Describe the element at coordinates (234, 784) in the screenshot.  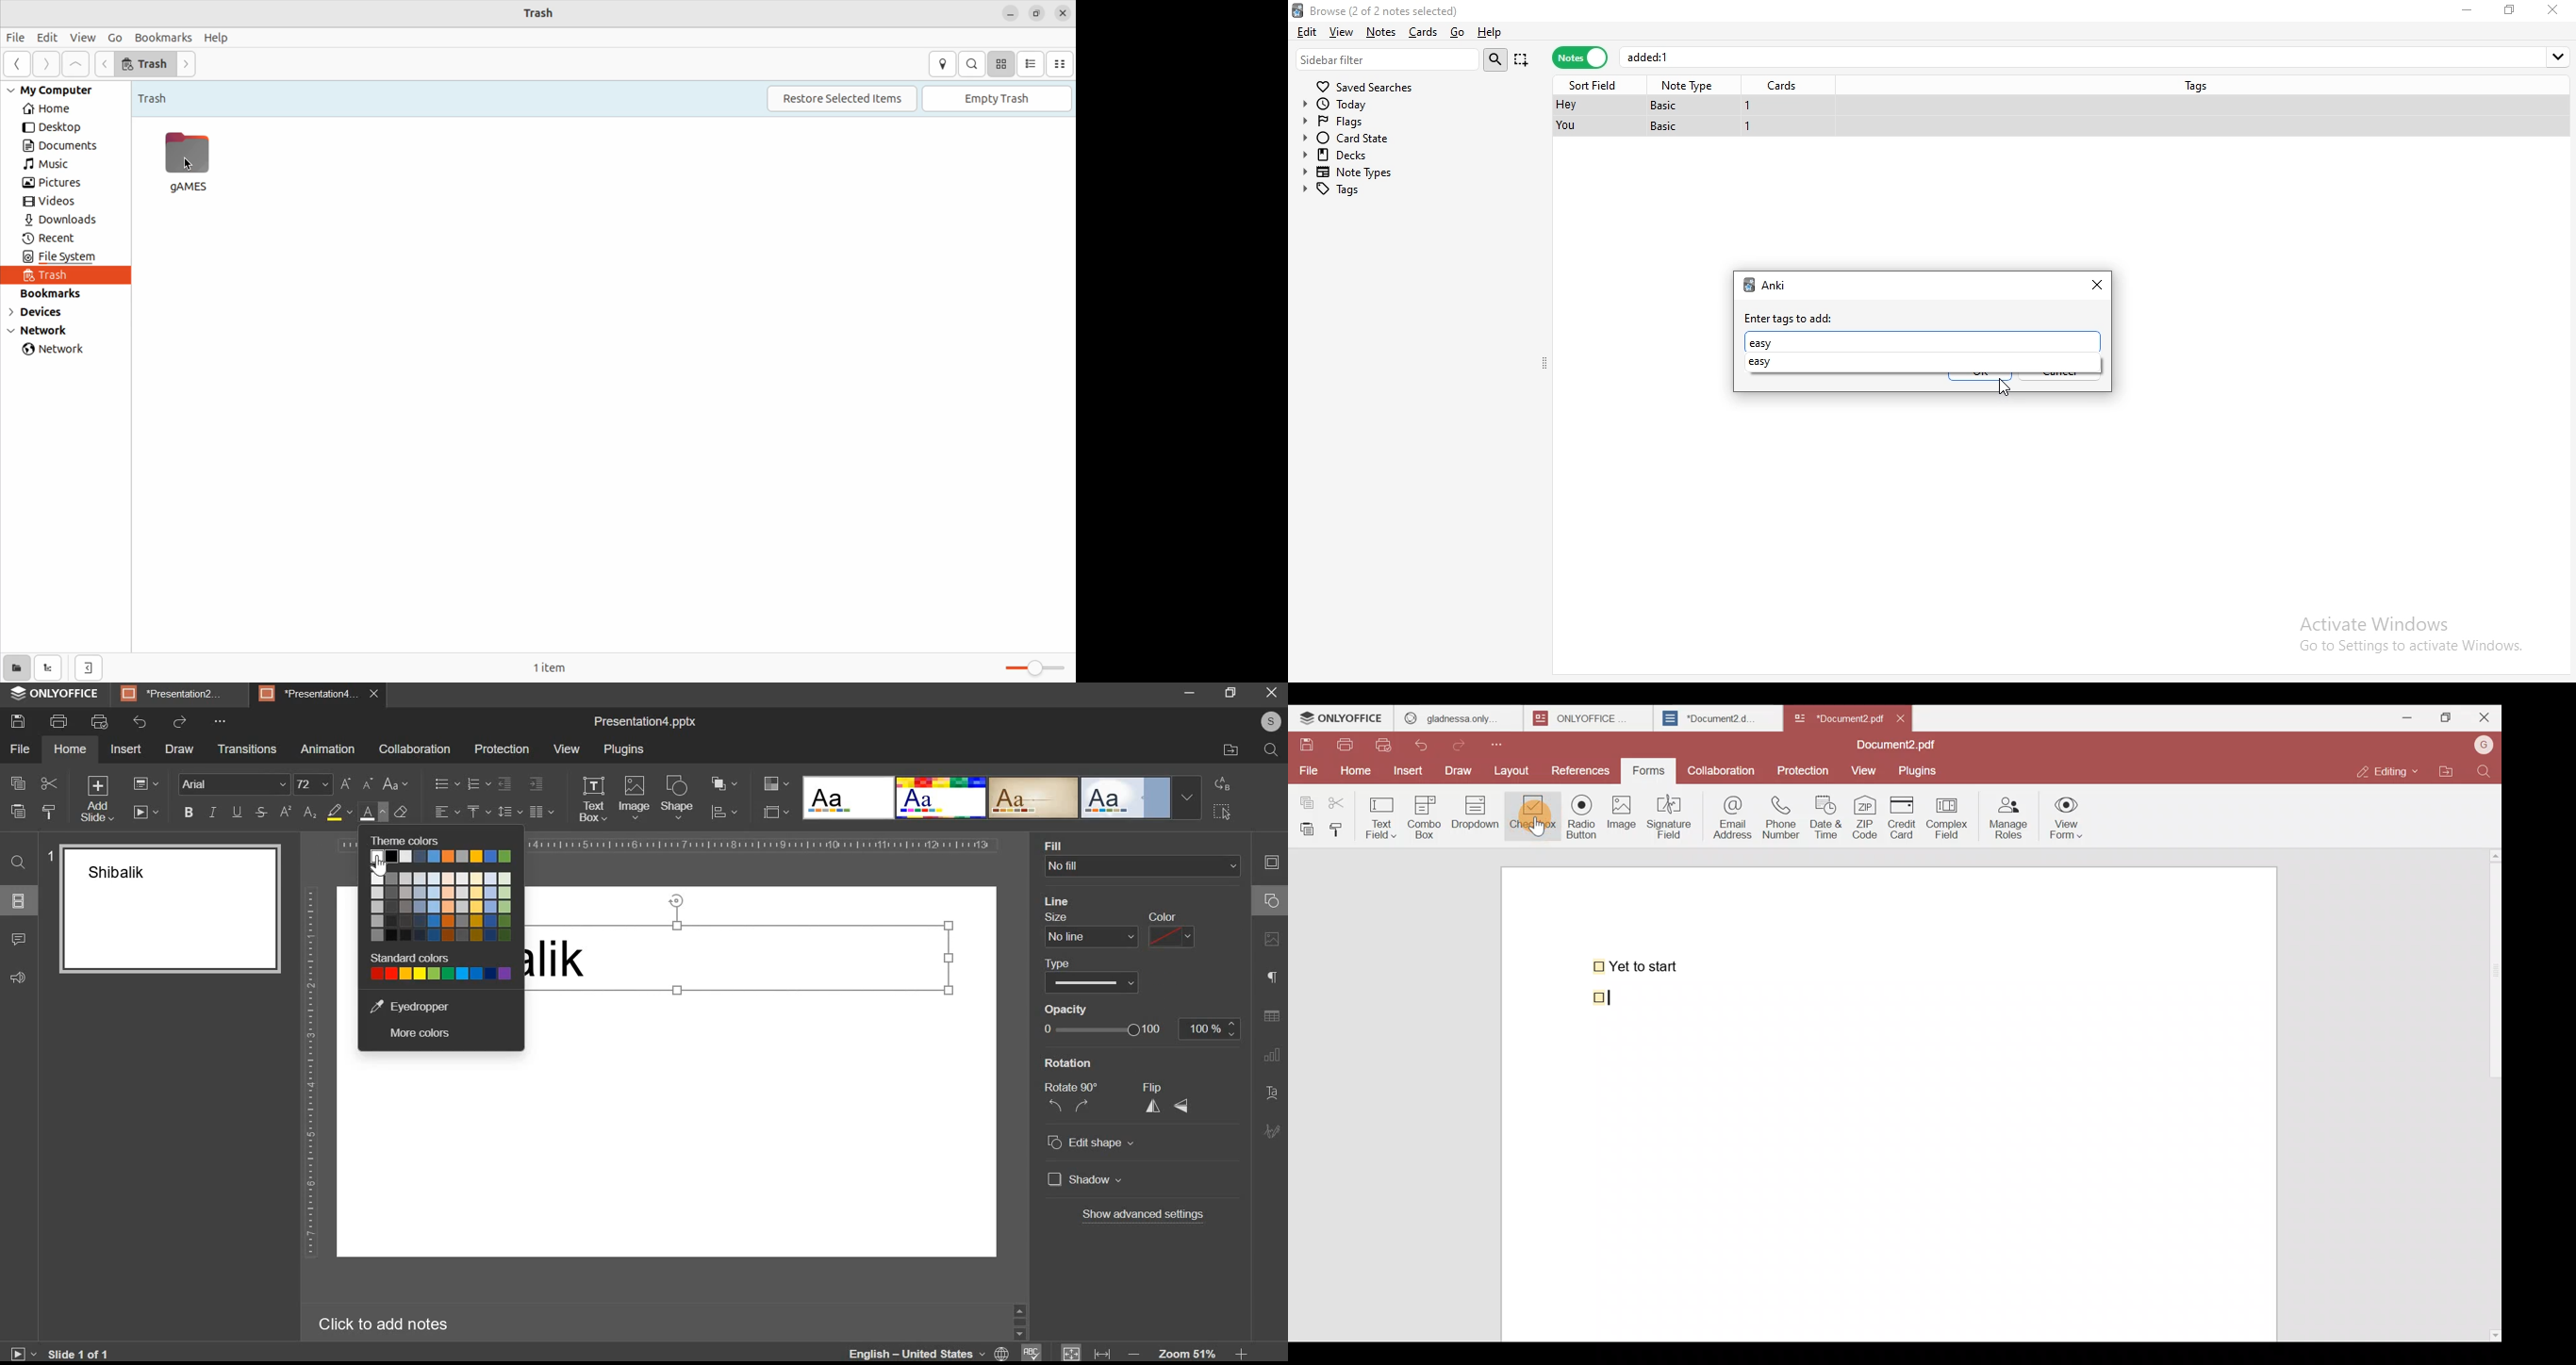
I see `font` at that location.